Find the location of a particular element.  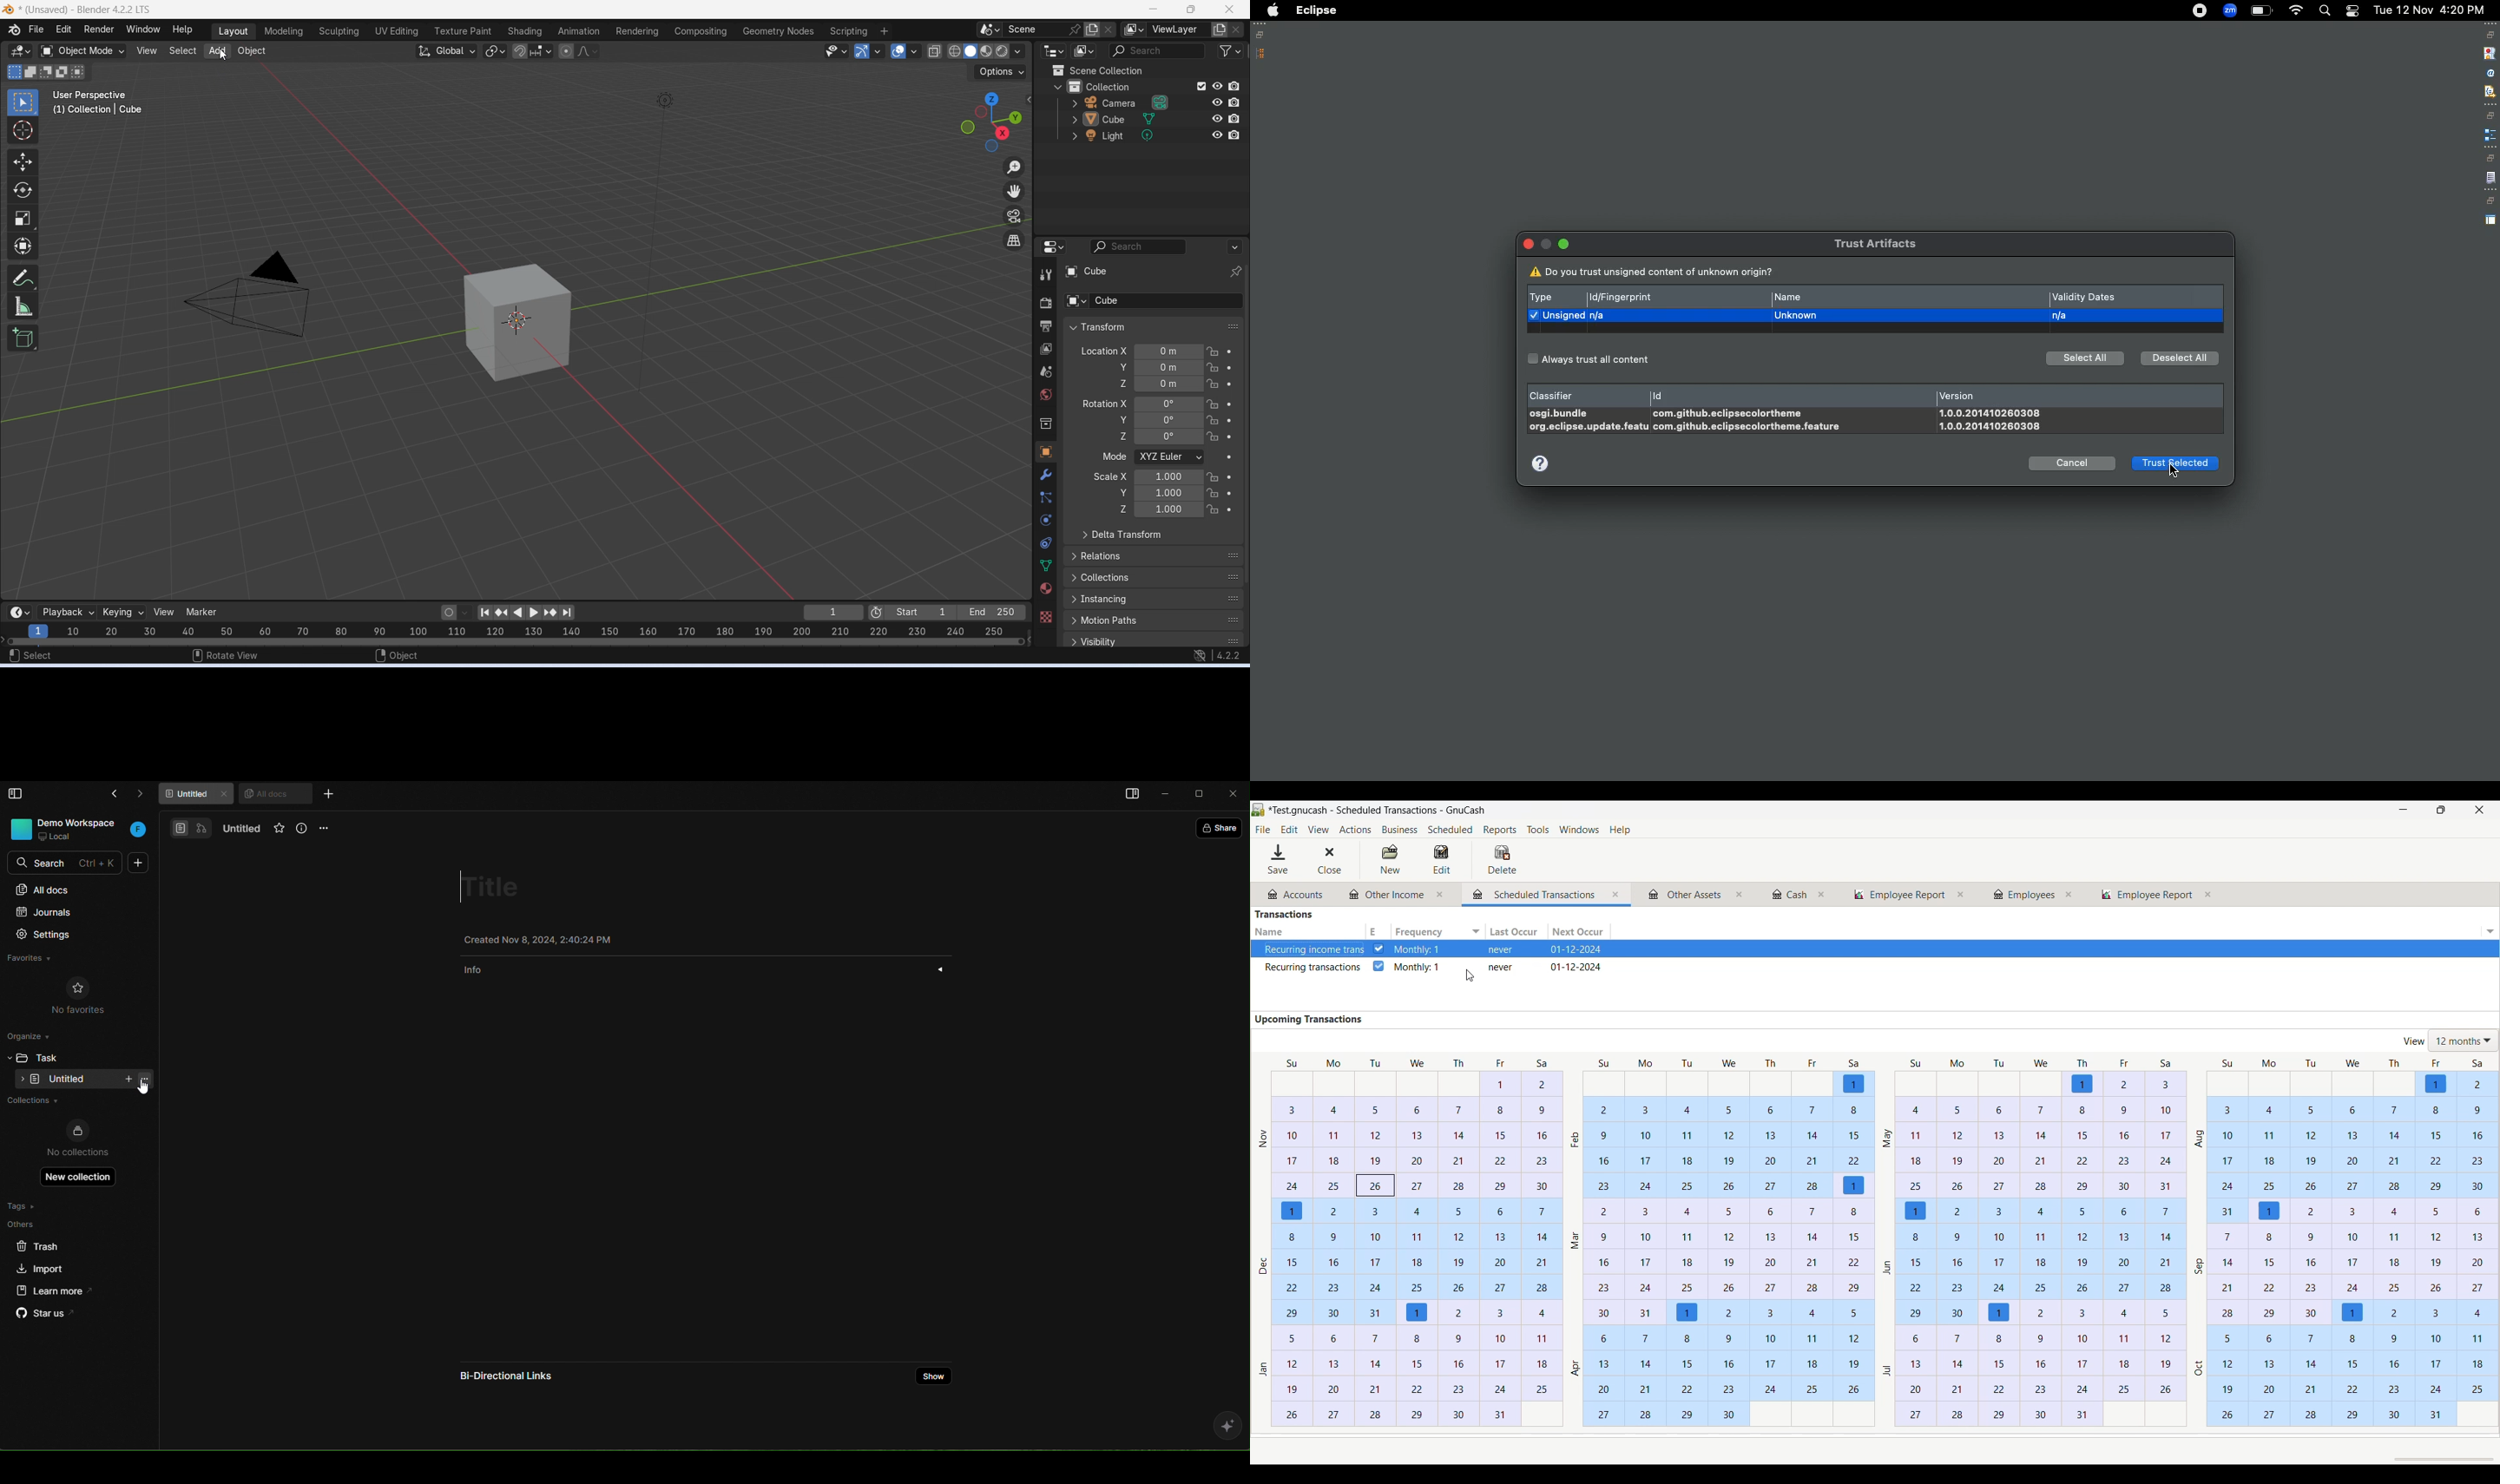

selectiblity and visibility is located at coordinates (837, 51).